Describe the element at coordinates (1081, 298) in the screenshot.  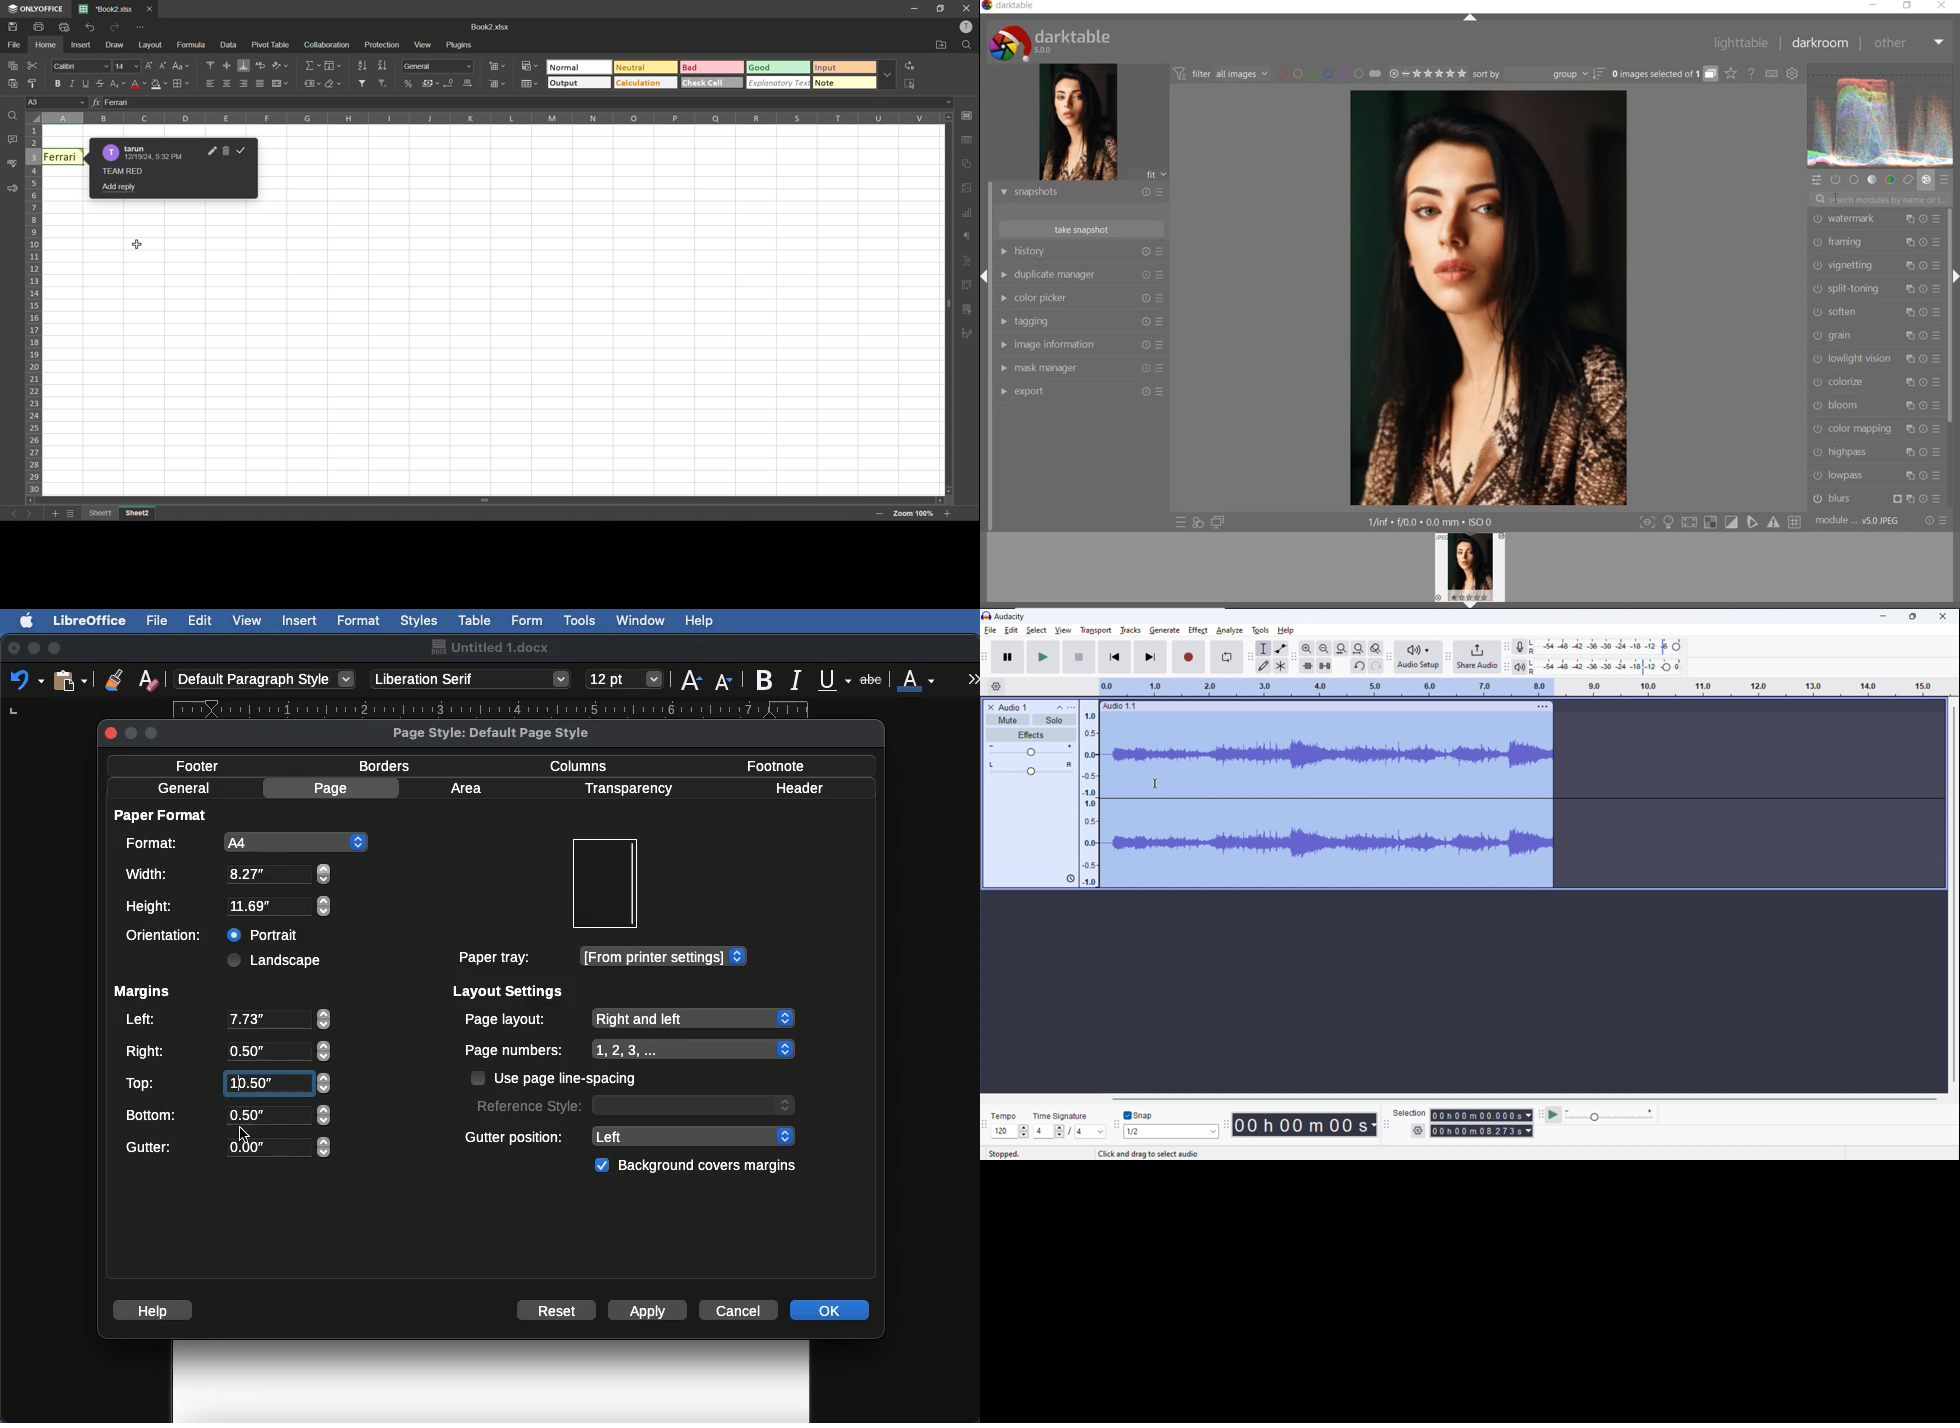
I see `color picker` at that location.